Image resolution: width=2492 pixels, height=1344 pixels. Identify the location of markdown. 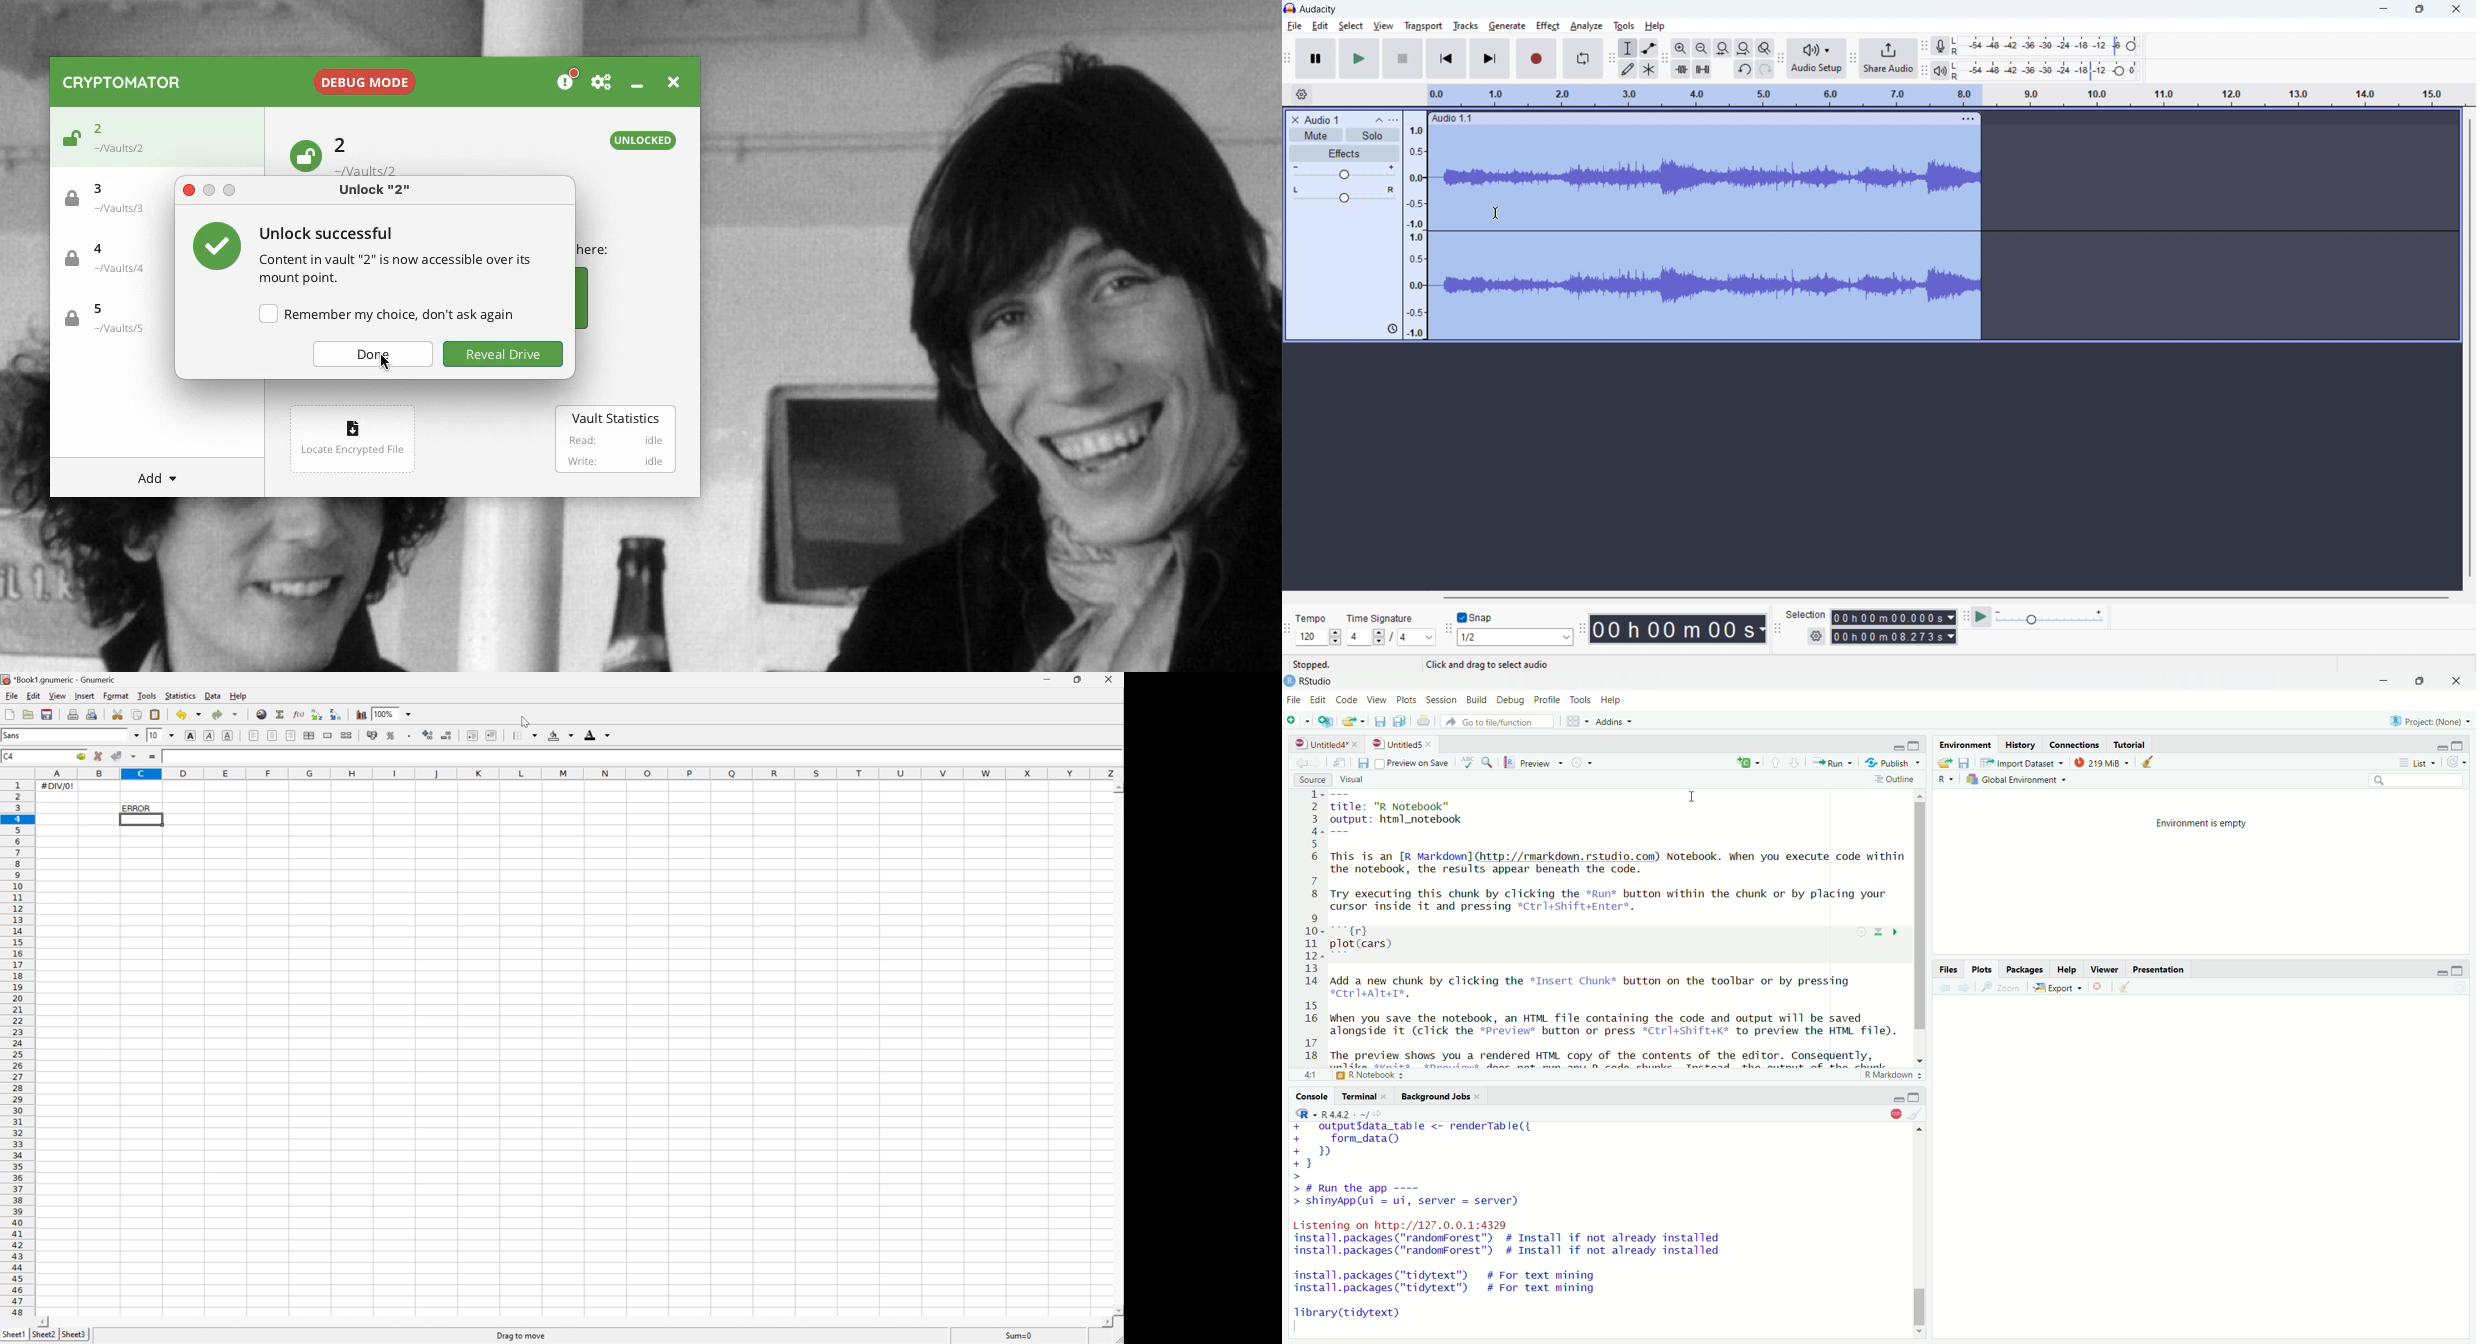
(1889, 1075).